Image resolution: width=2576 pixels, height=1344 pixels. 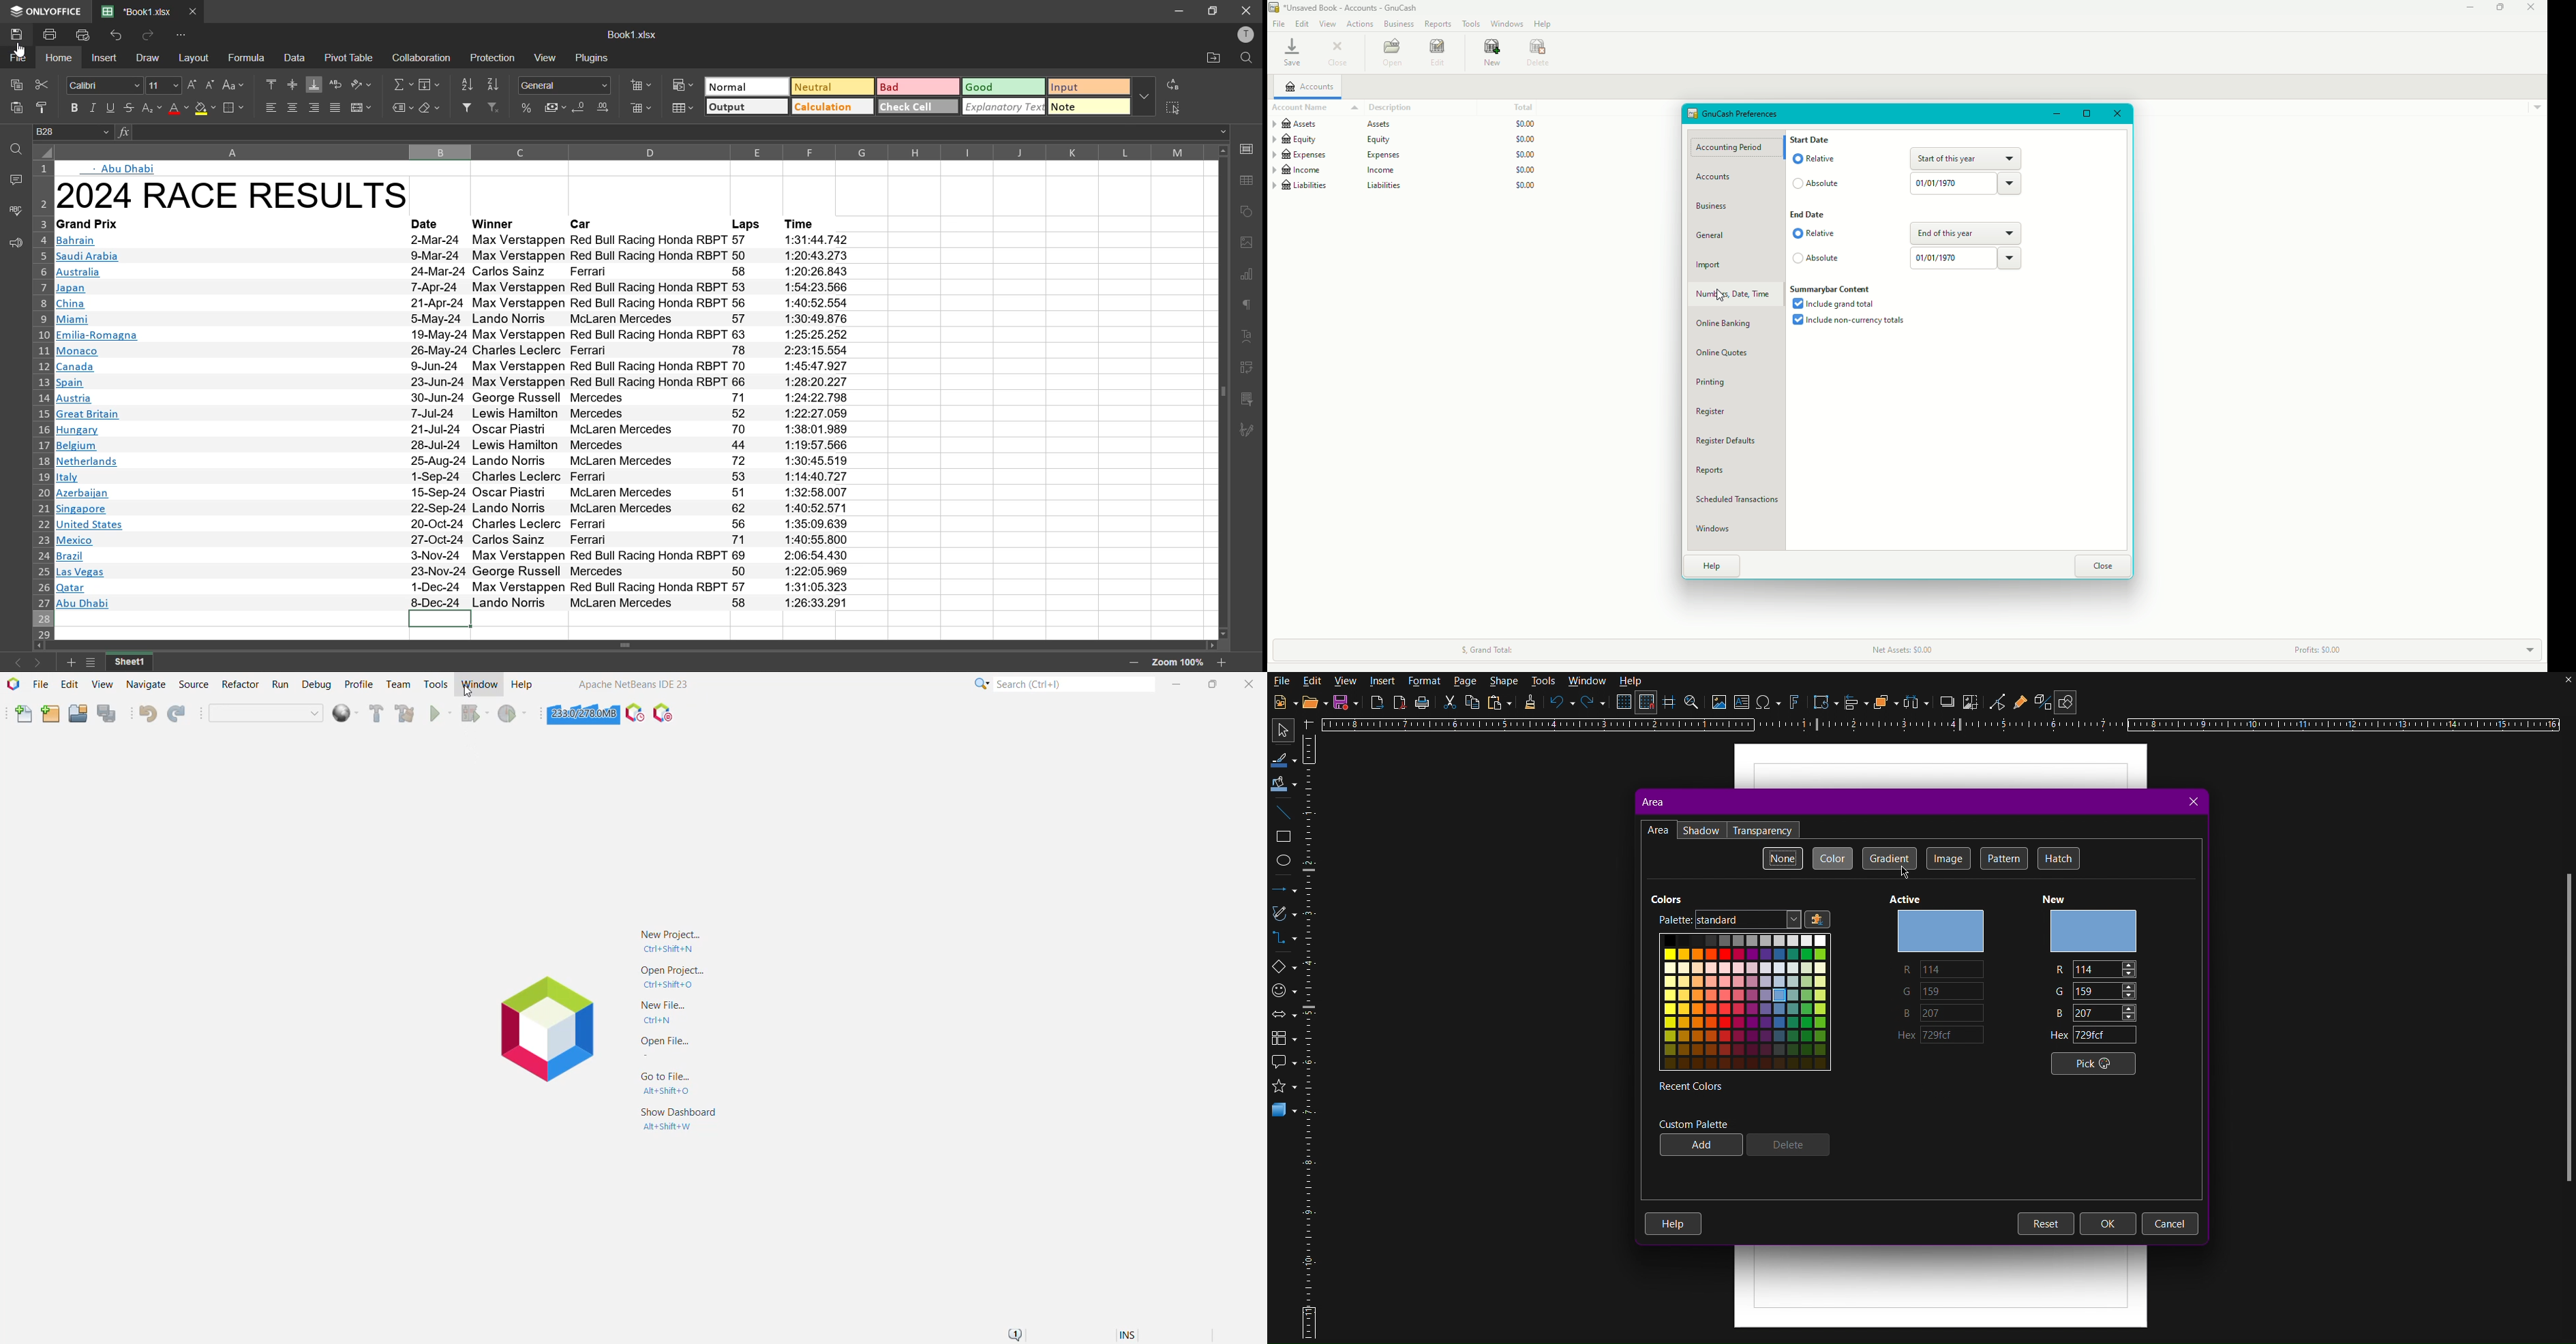 What do you see at coordinates (20, 714) in the screenshot?
I see `New File` at bounding box center [20, 714].